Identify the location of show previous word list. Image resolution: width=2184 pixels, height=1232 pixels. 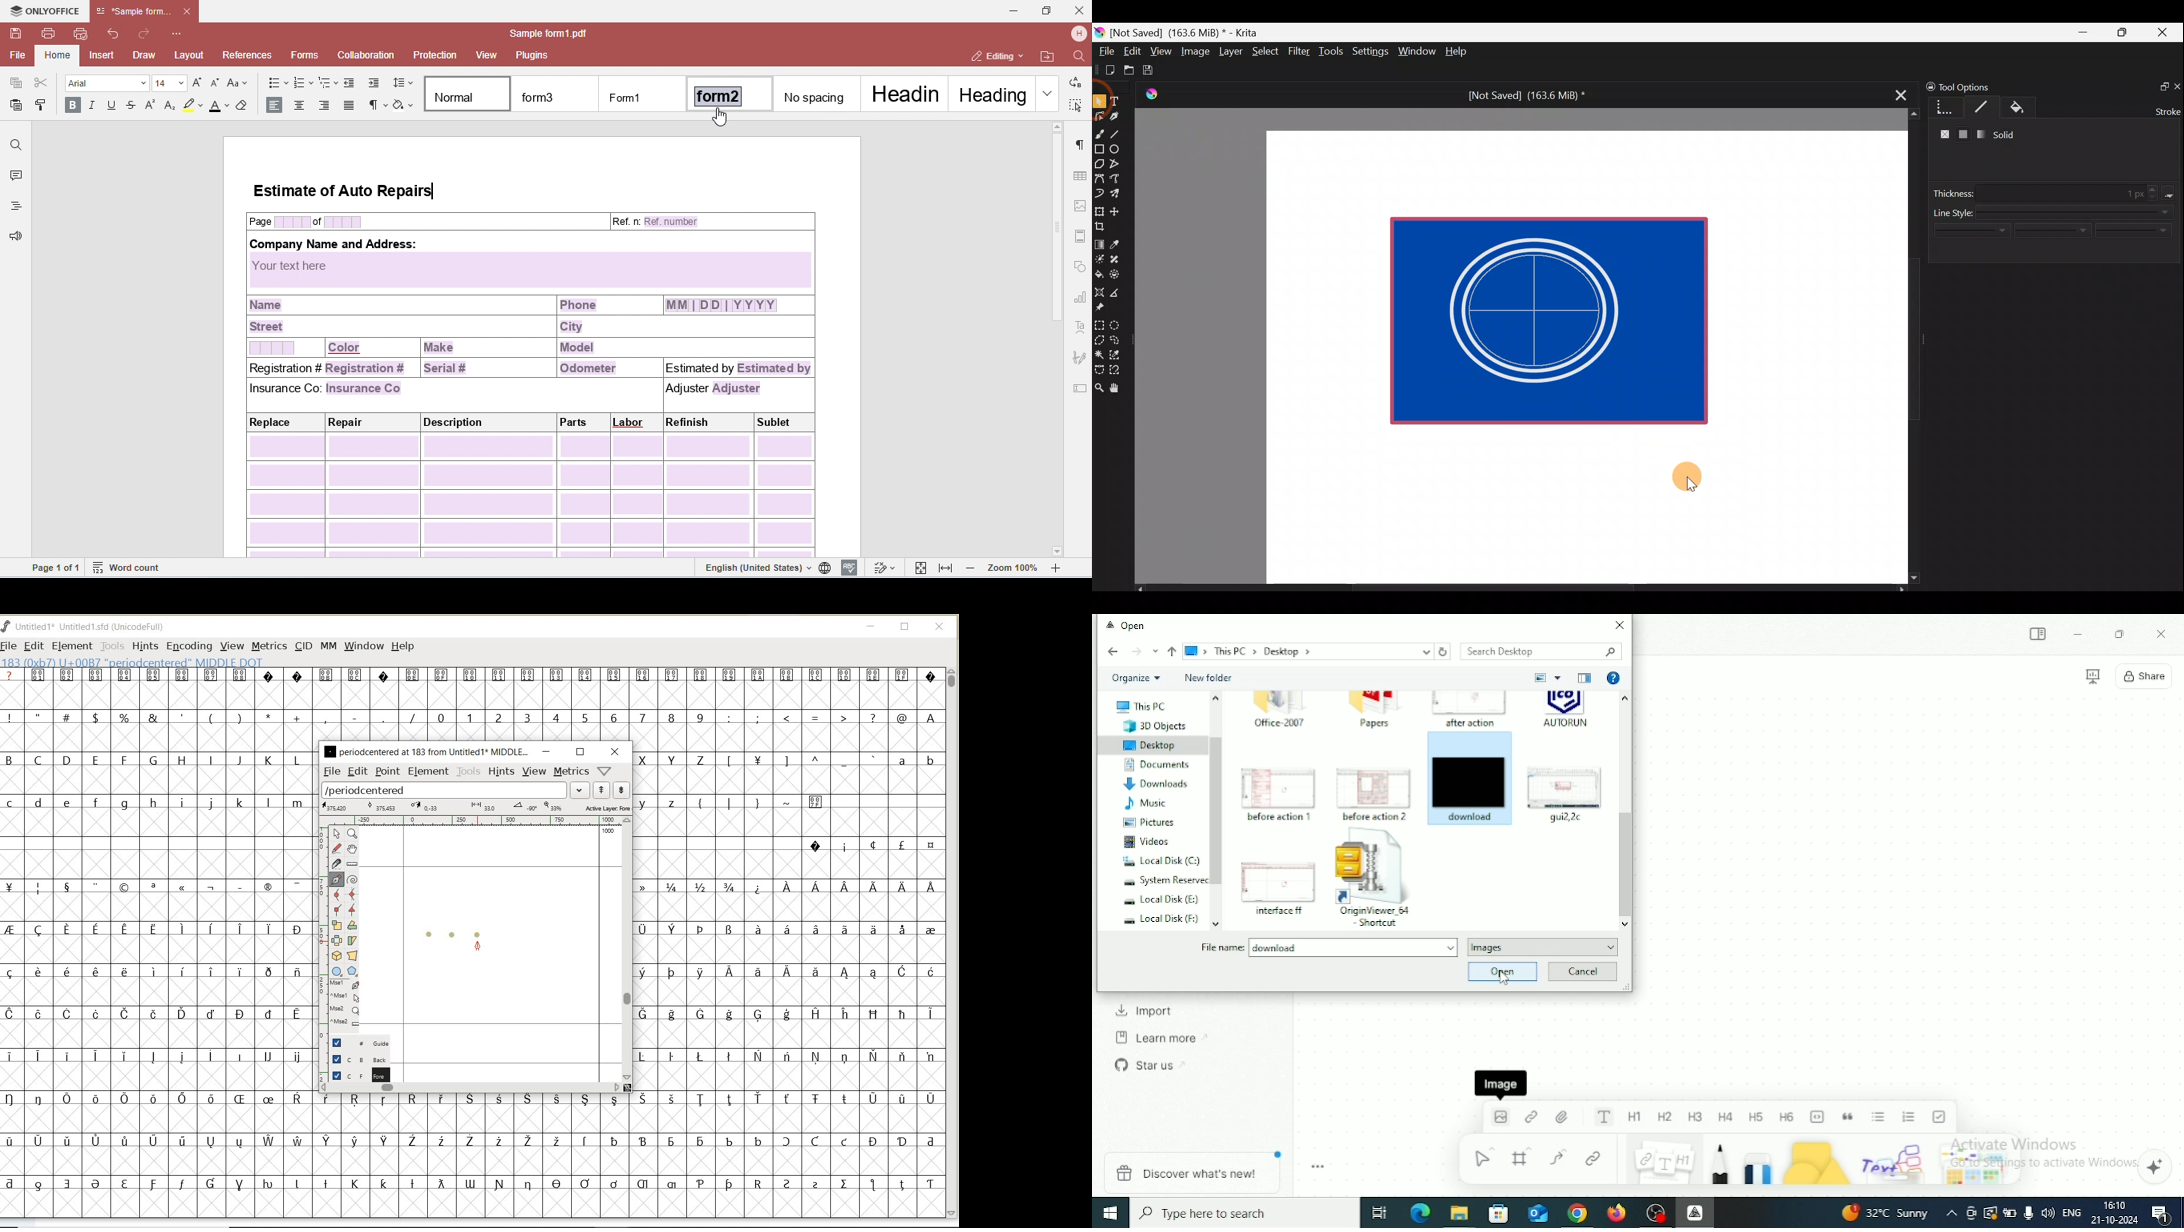
(603, 790).